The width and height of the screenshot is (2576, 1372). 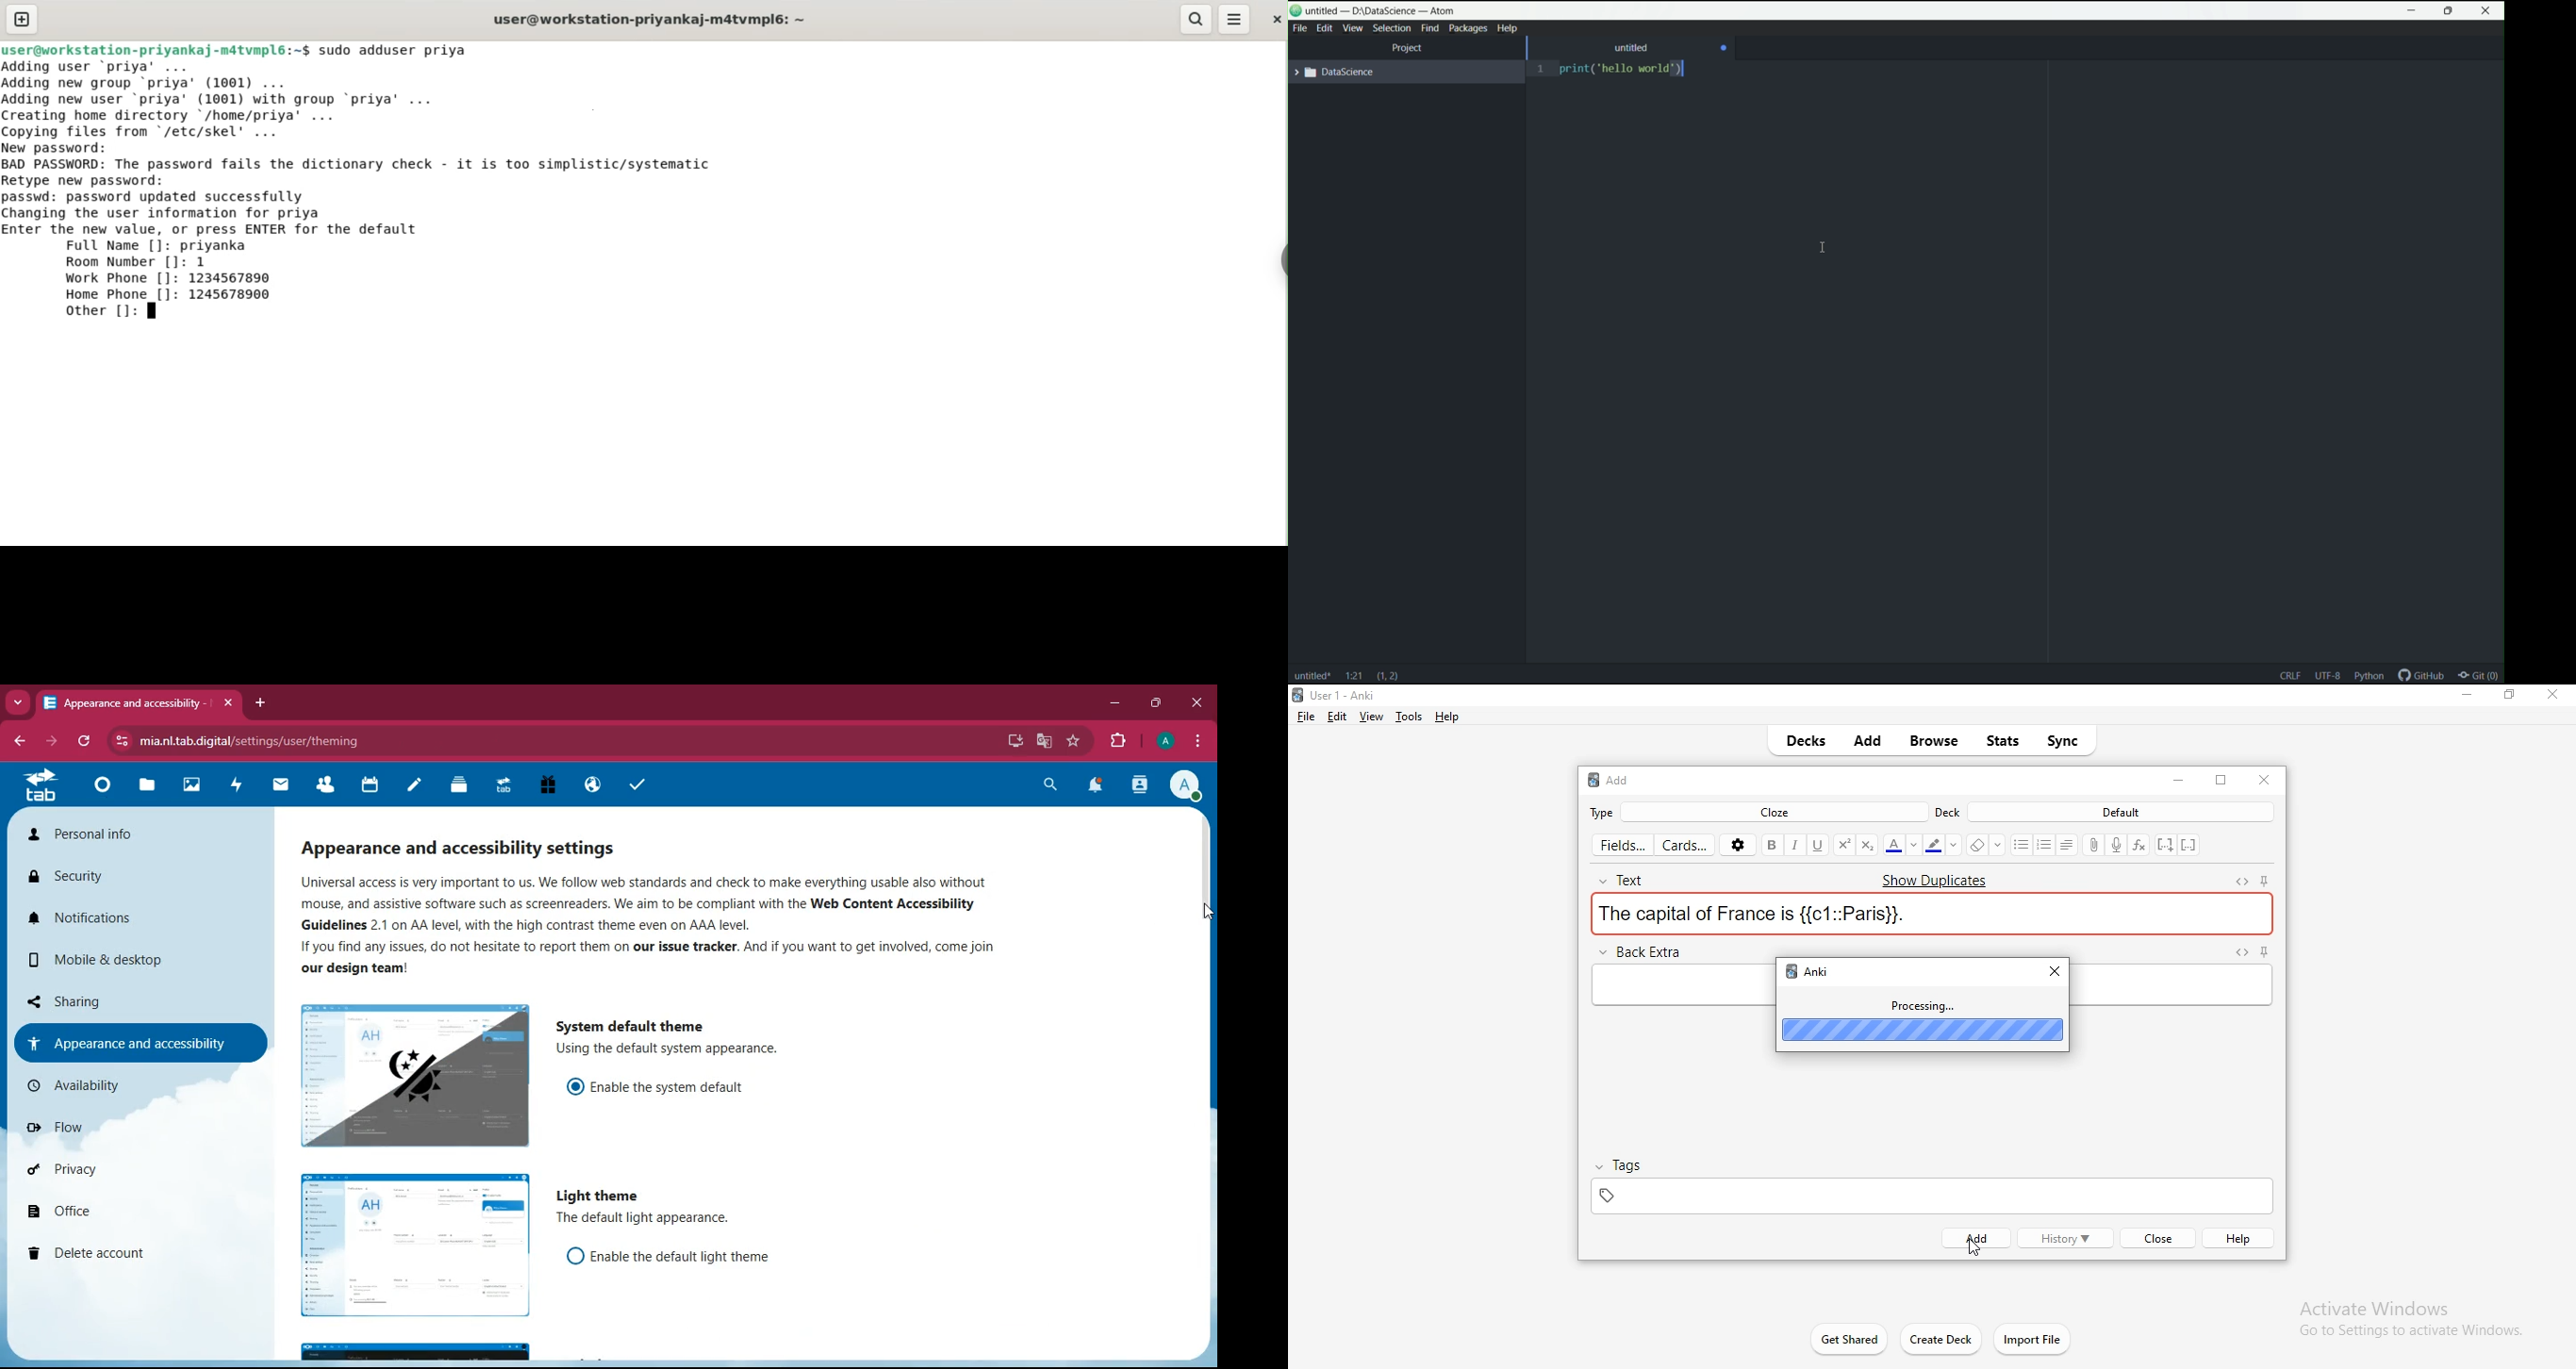 What do you see at coordinates (22, 19) in the screenshot?
I see `new tab` at bounding box center [22, 19].